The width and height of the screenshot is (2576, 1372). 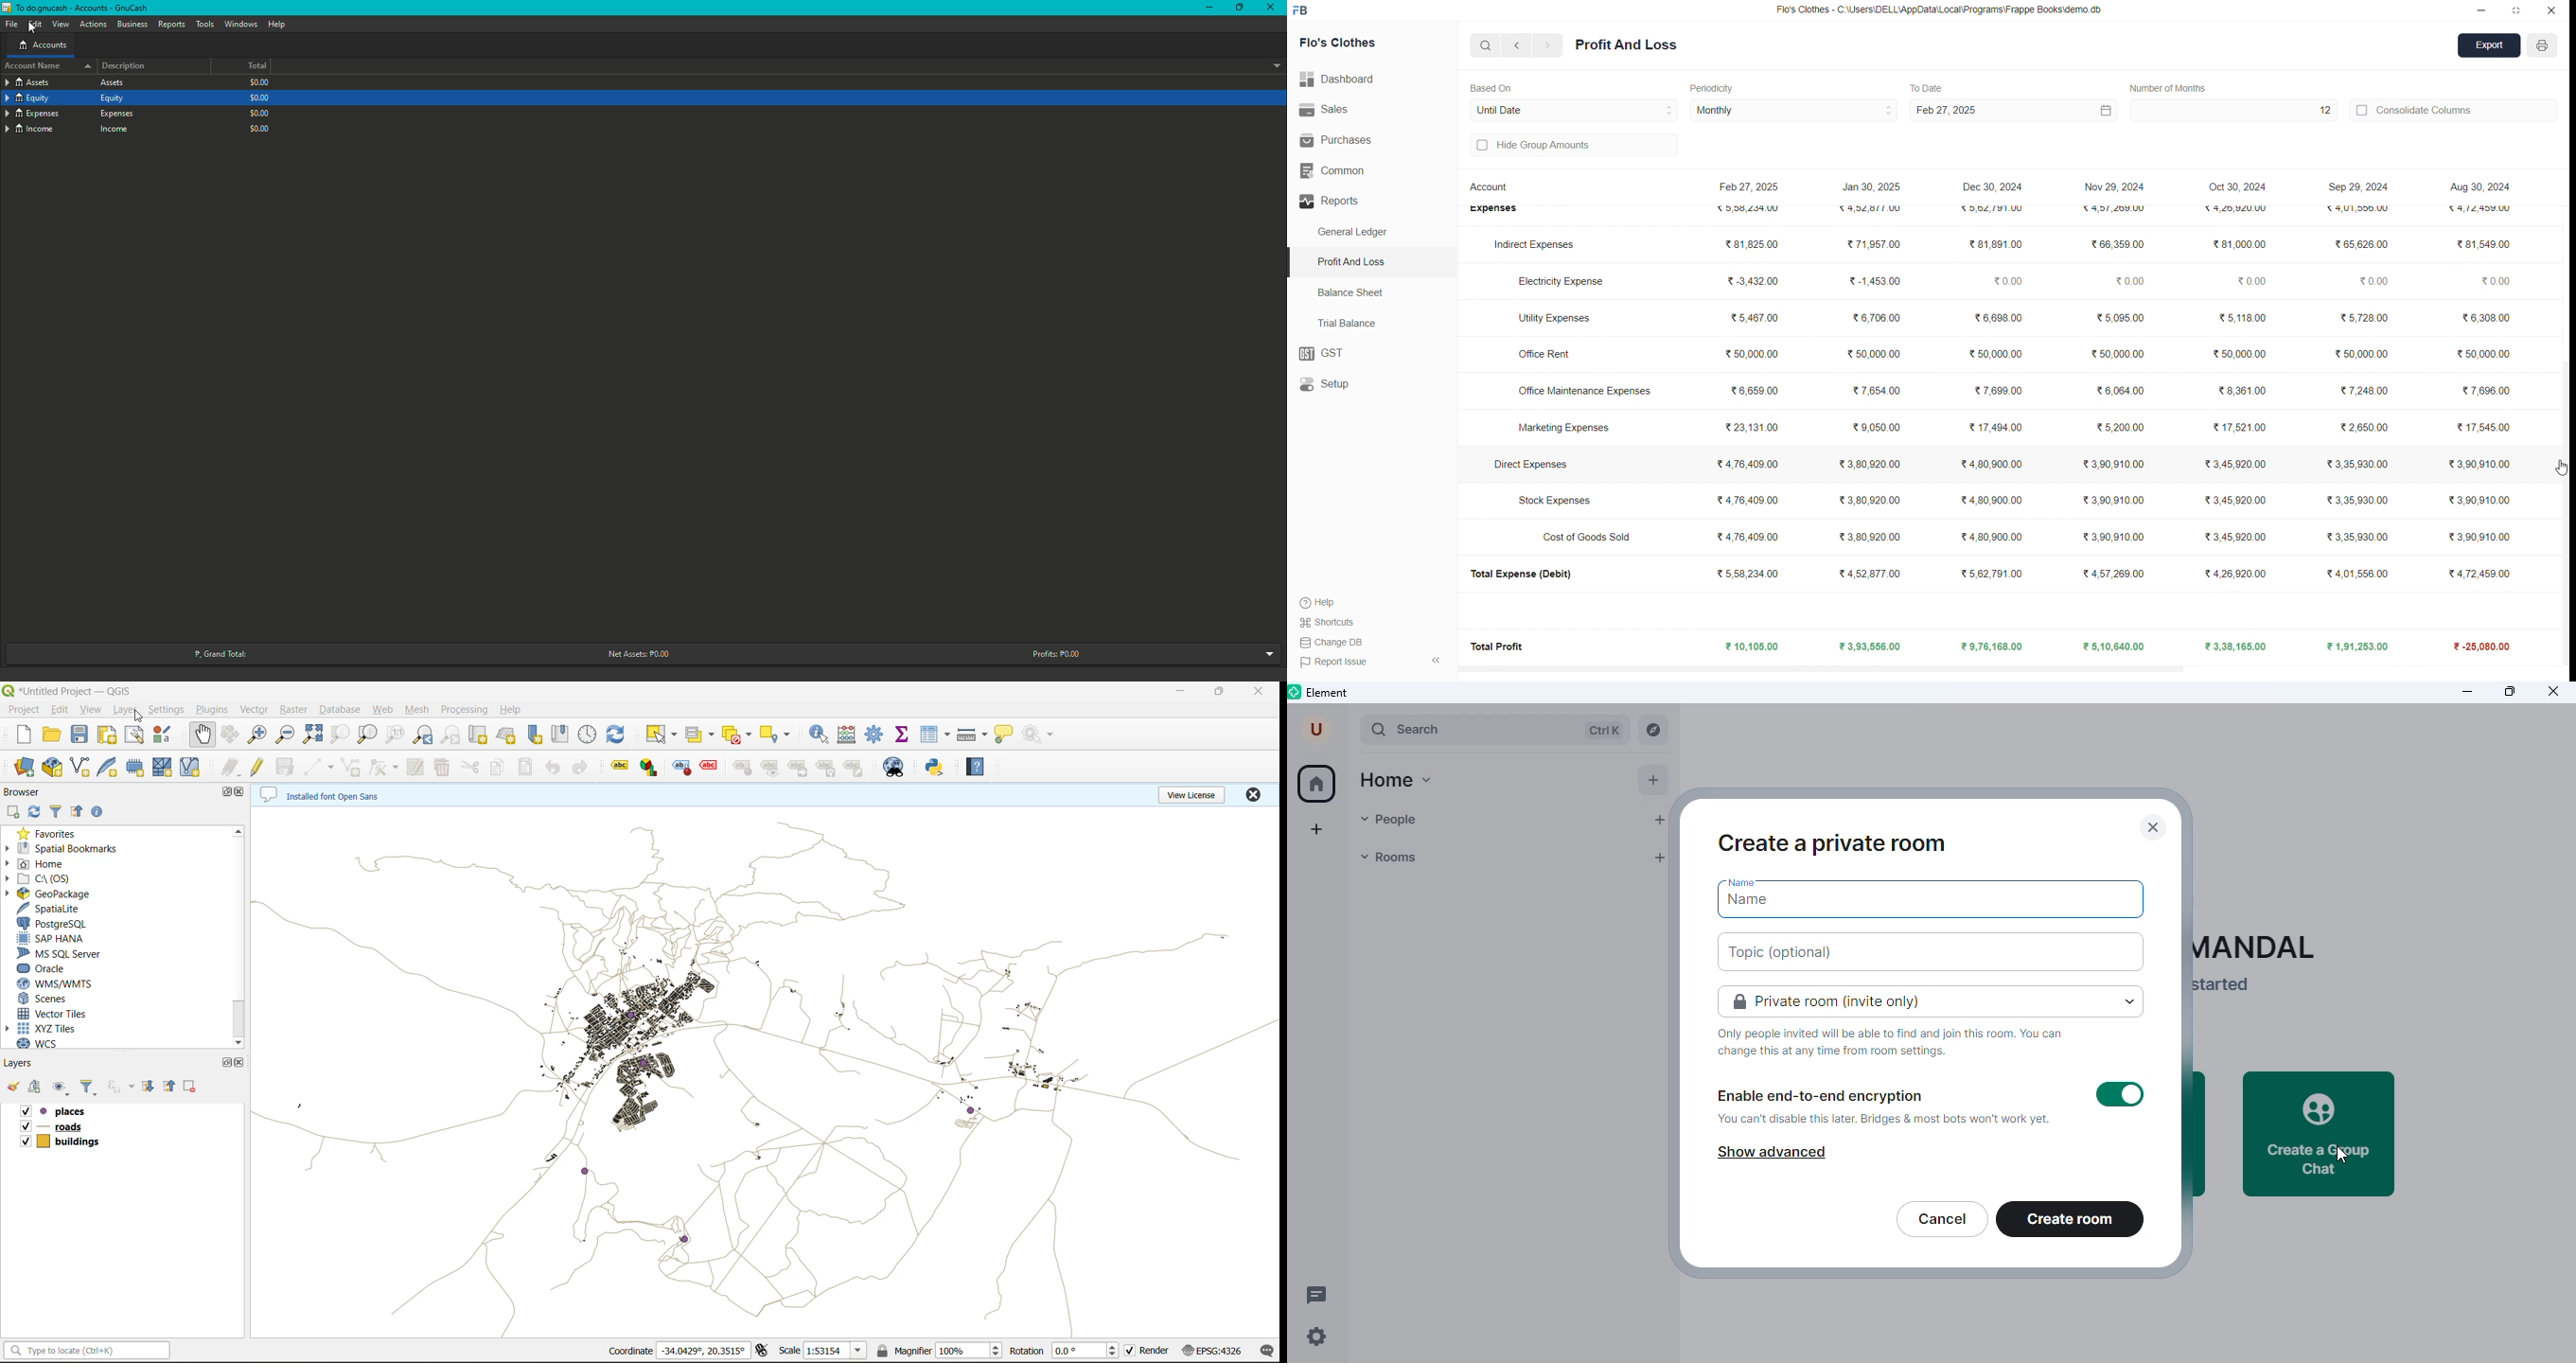 What do you see at coordinates (1753, 389) in the screenshot?
I see `₹ 6,659.00` at bounding box center [1753, 389].